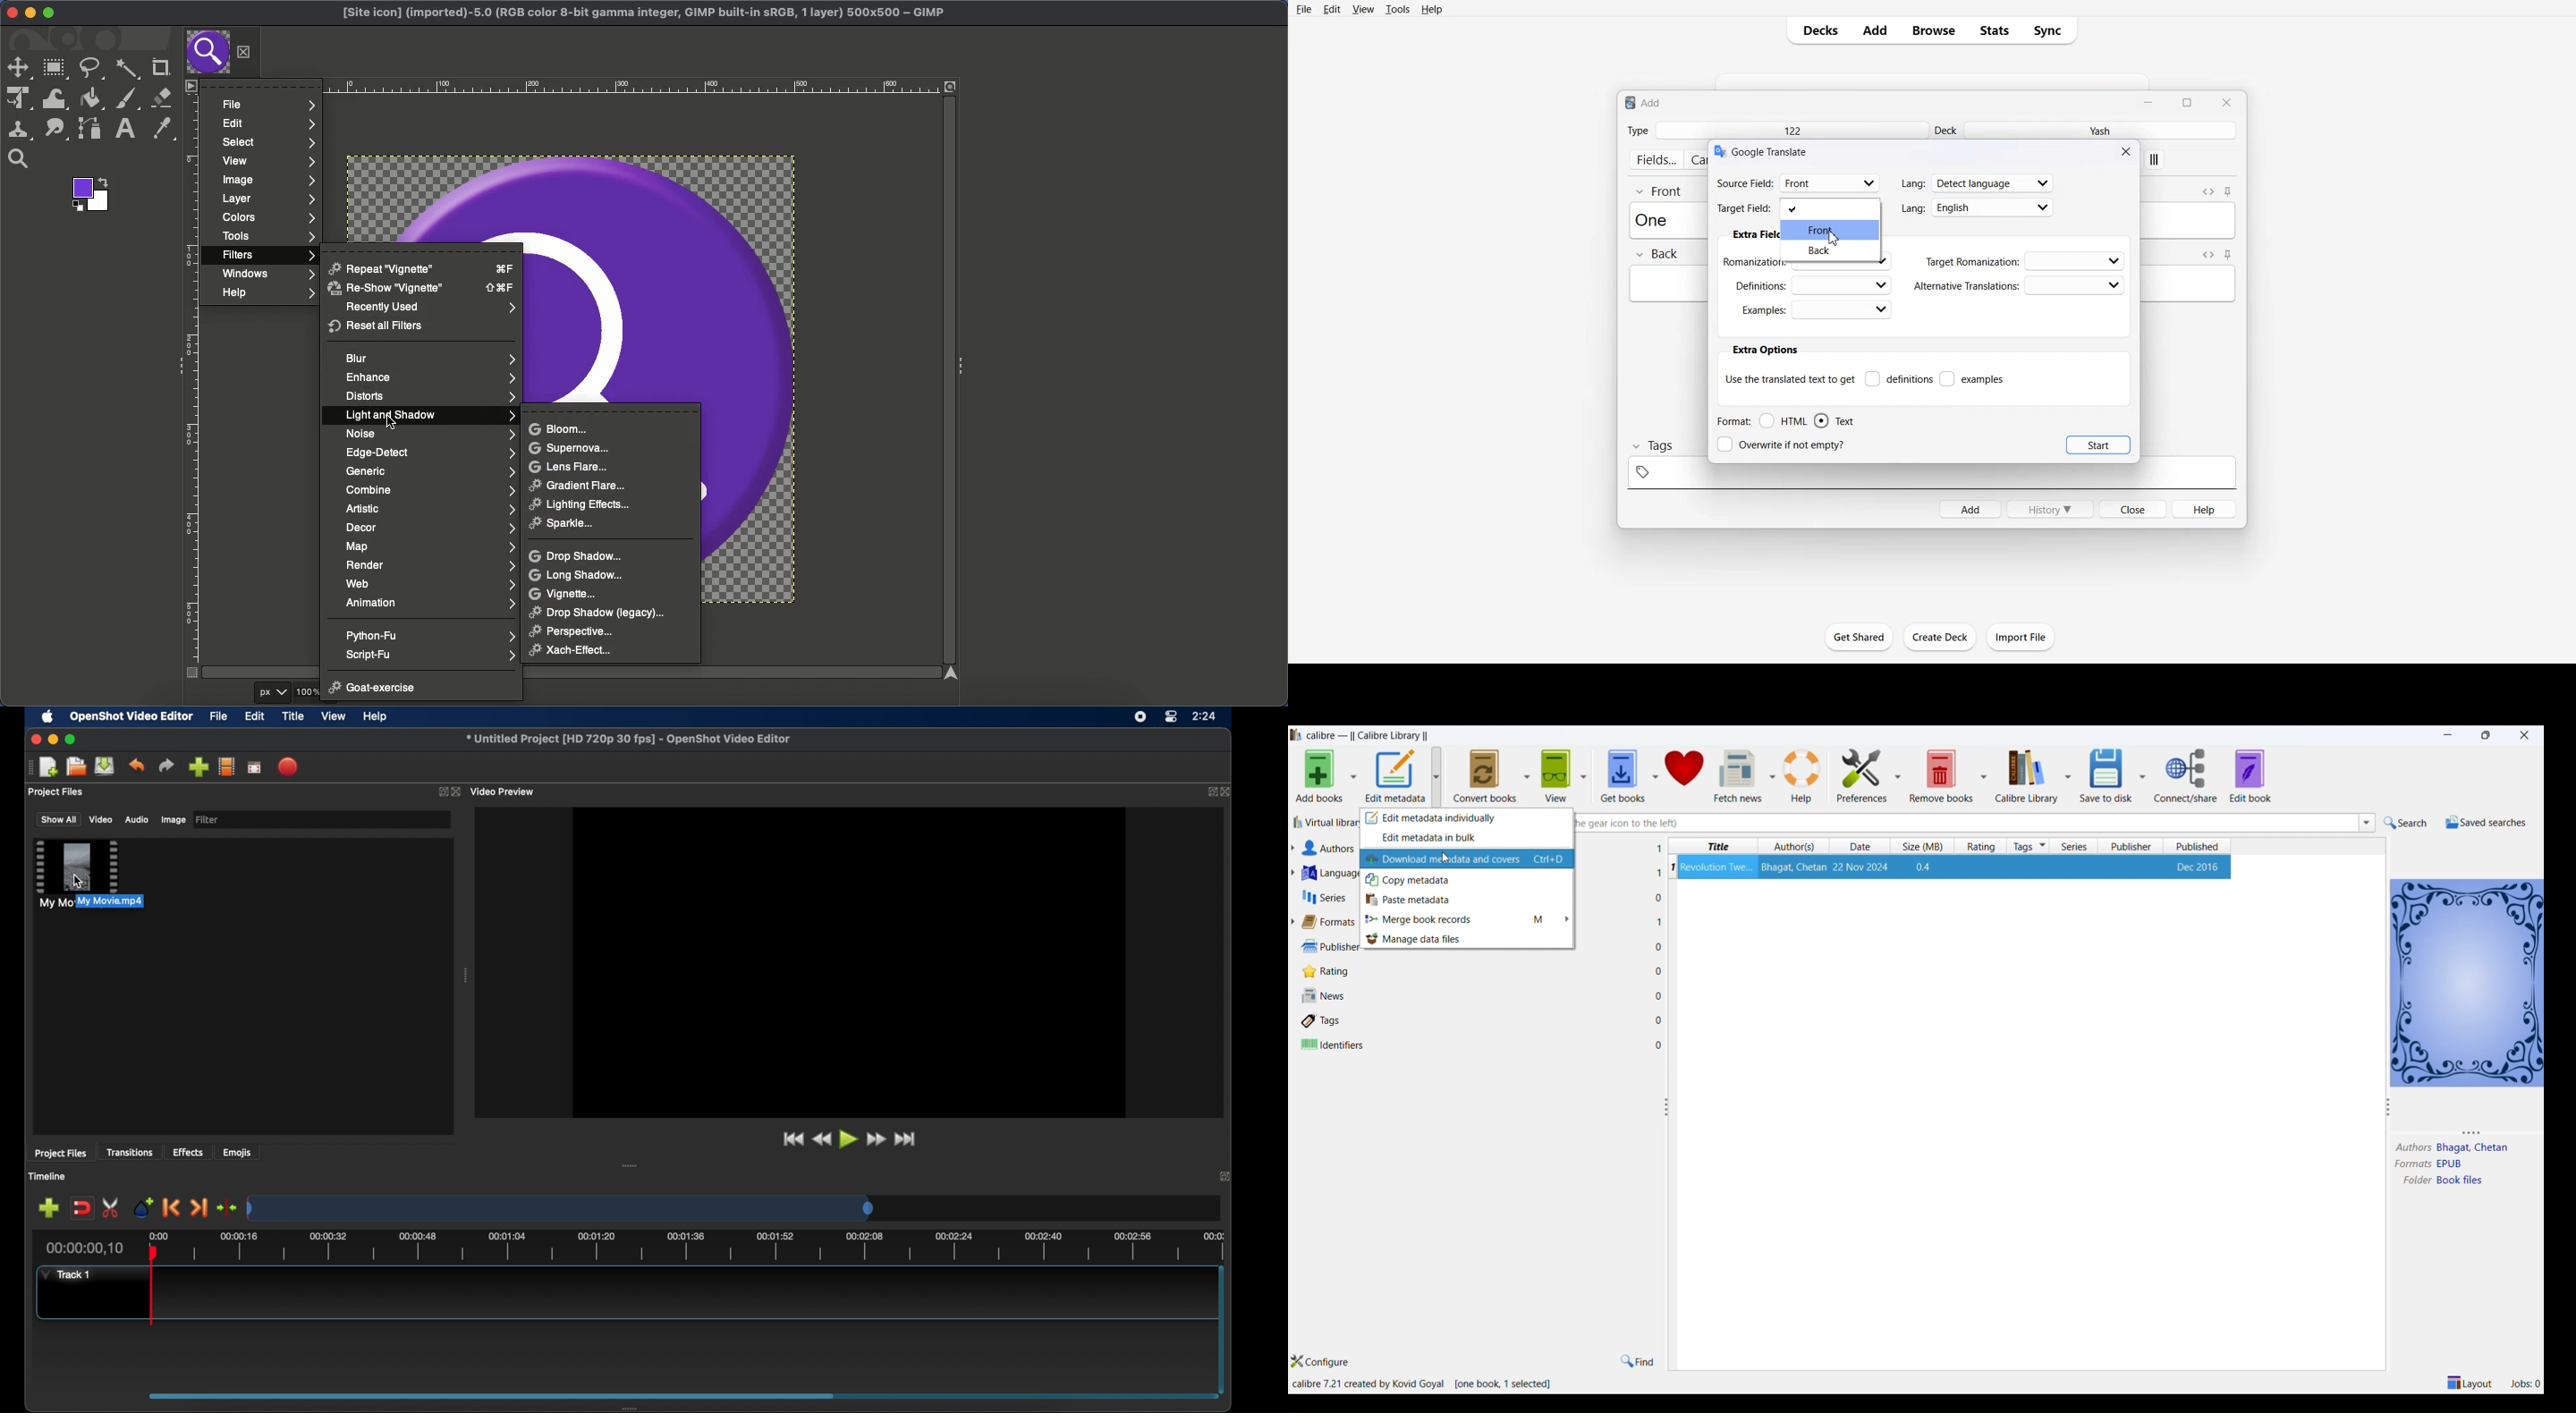 The width and height of the screenshot is (2576, 1428). What do you see at coordinates (1525, 773) in the screenshot?
I see `convert books options dropdown button` at bounding box center [1525, 773].